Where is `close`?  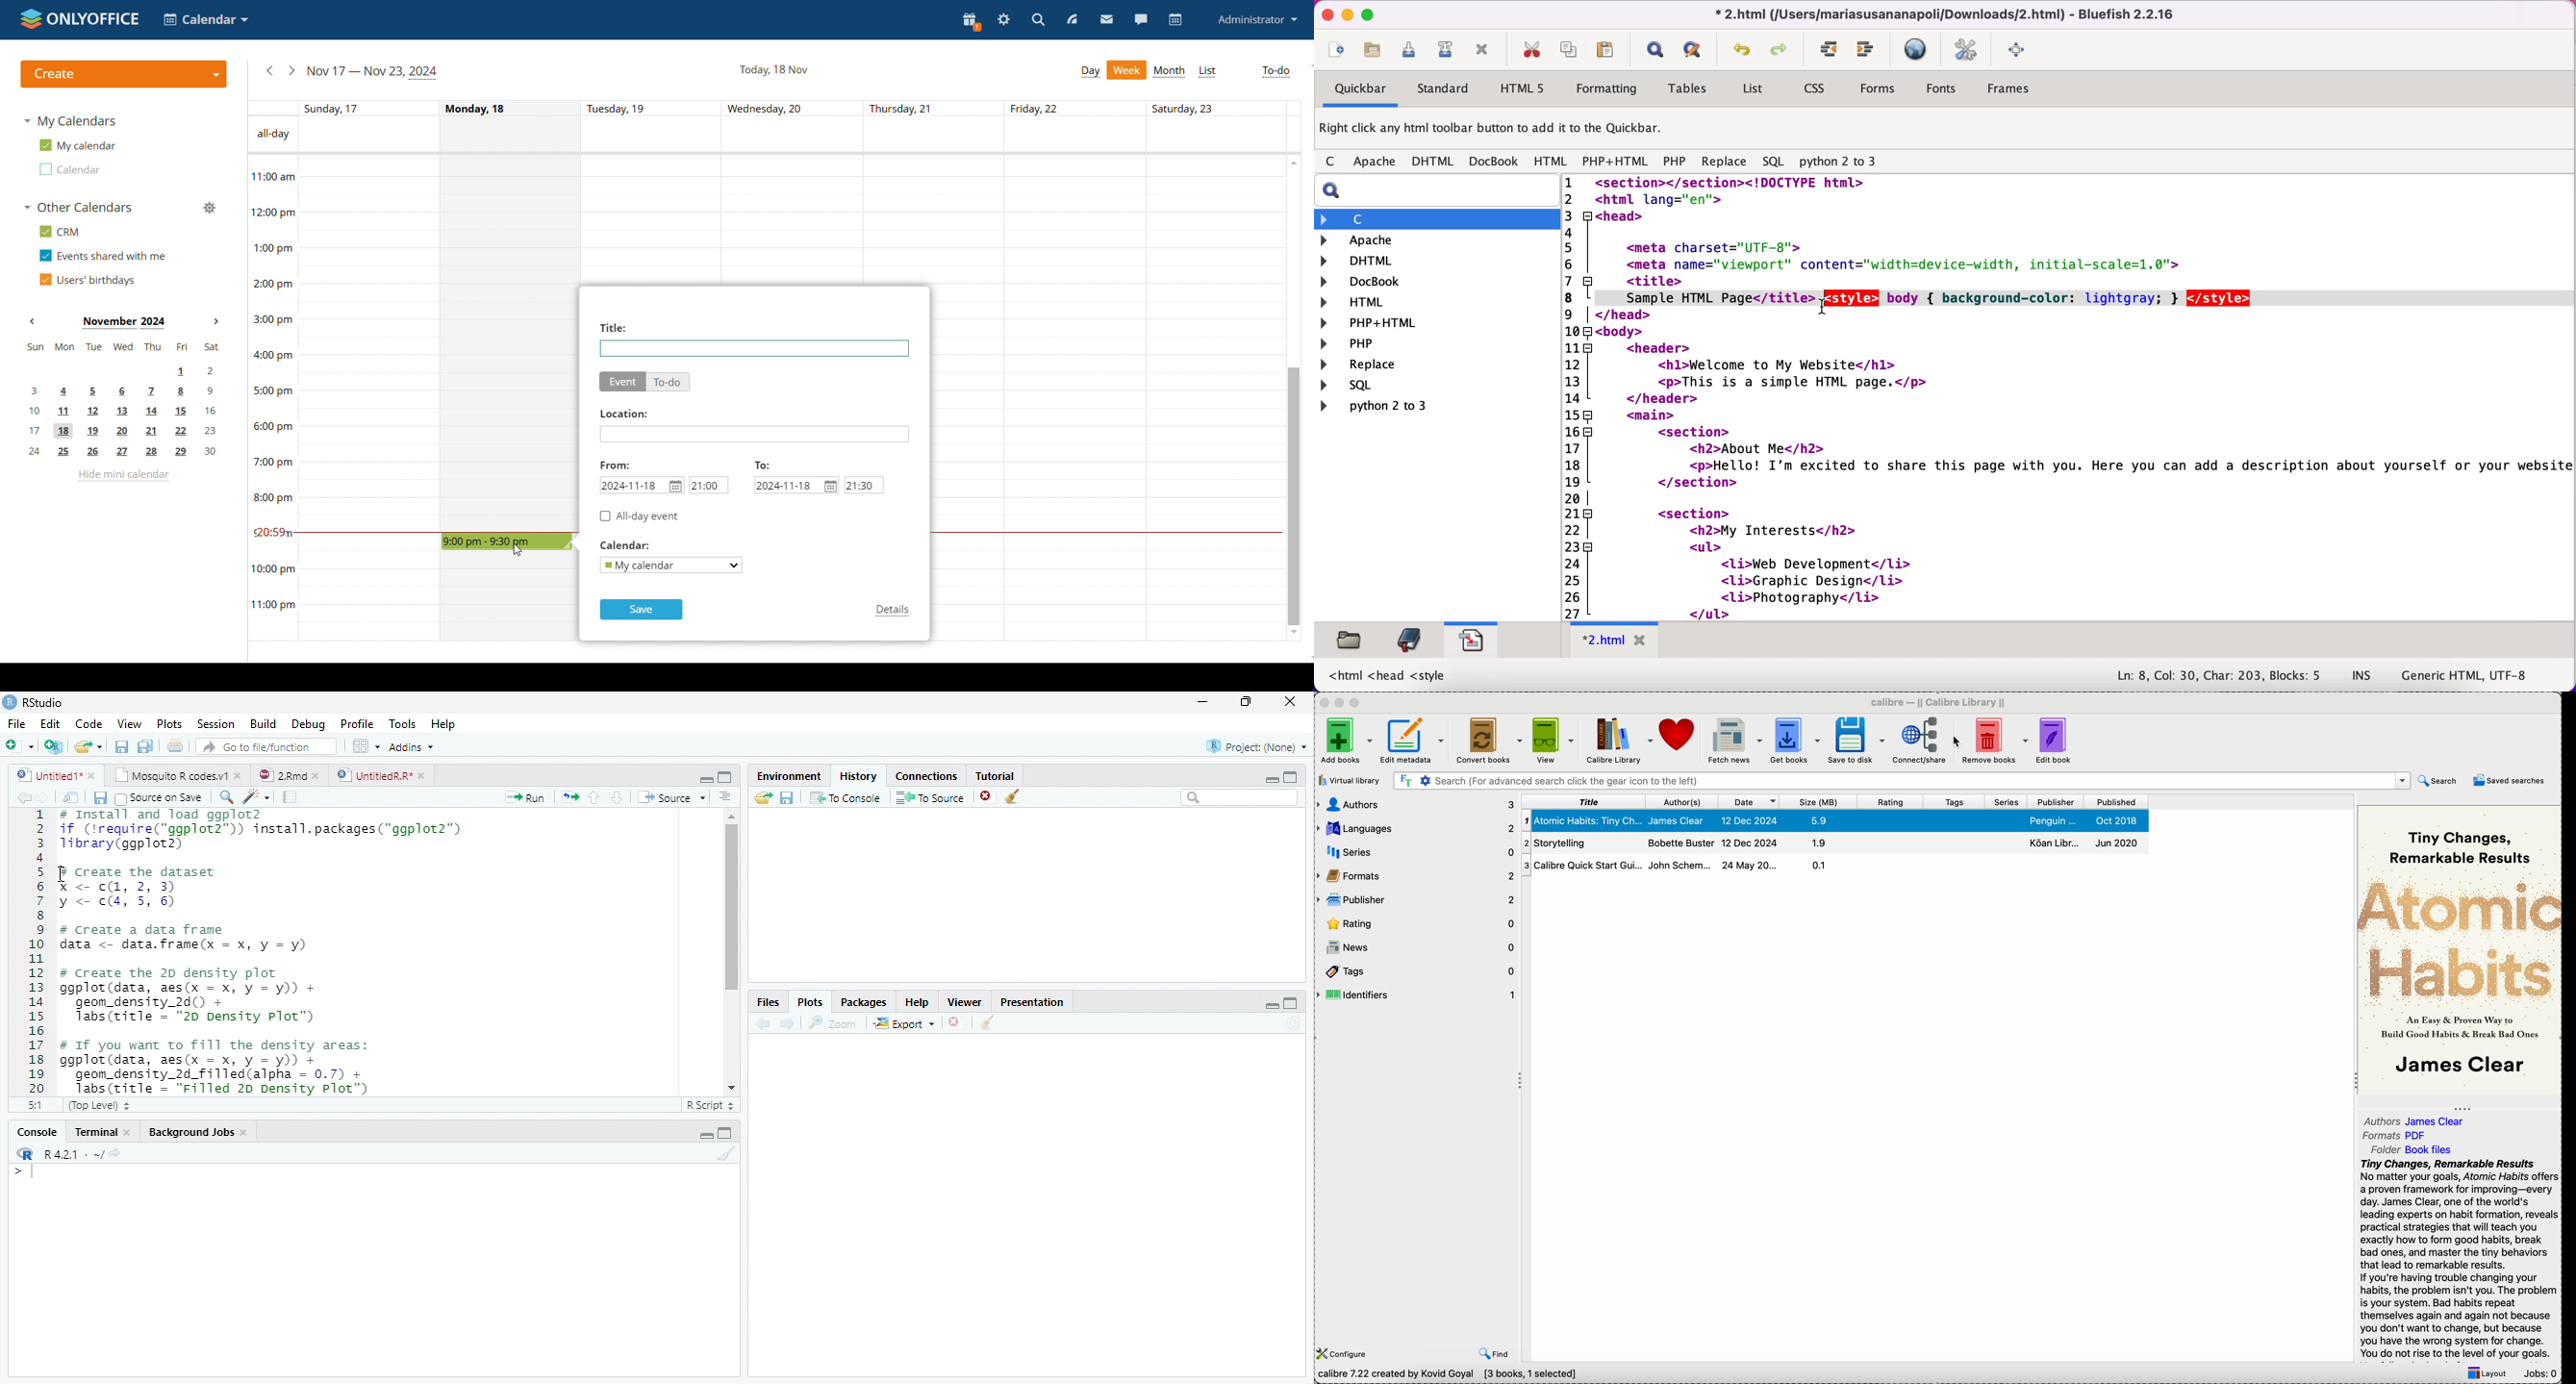 close is located at coordinates (1291, 701).